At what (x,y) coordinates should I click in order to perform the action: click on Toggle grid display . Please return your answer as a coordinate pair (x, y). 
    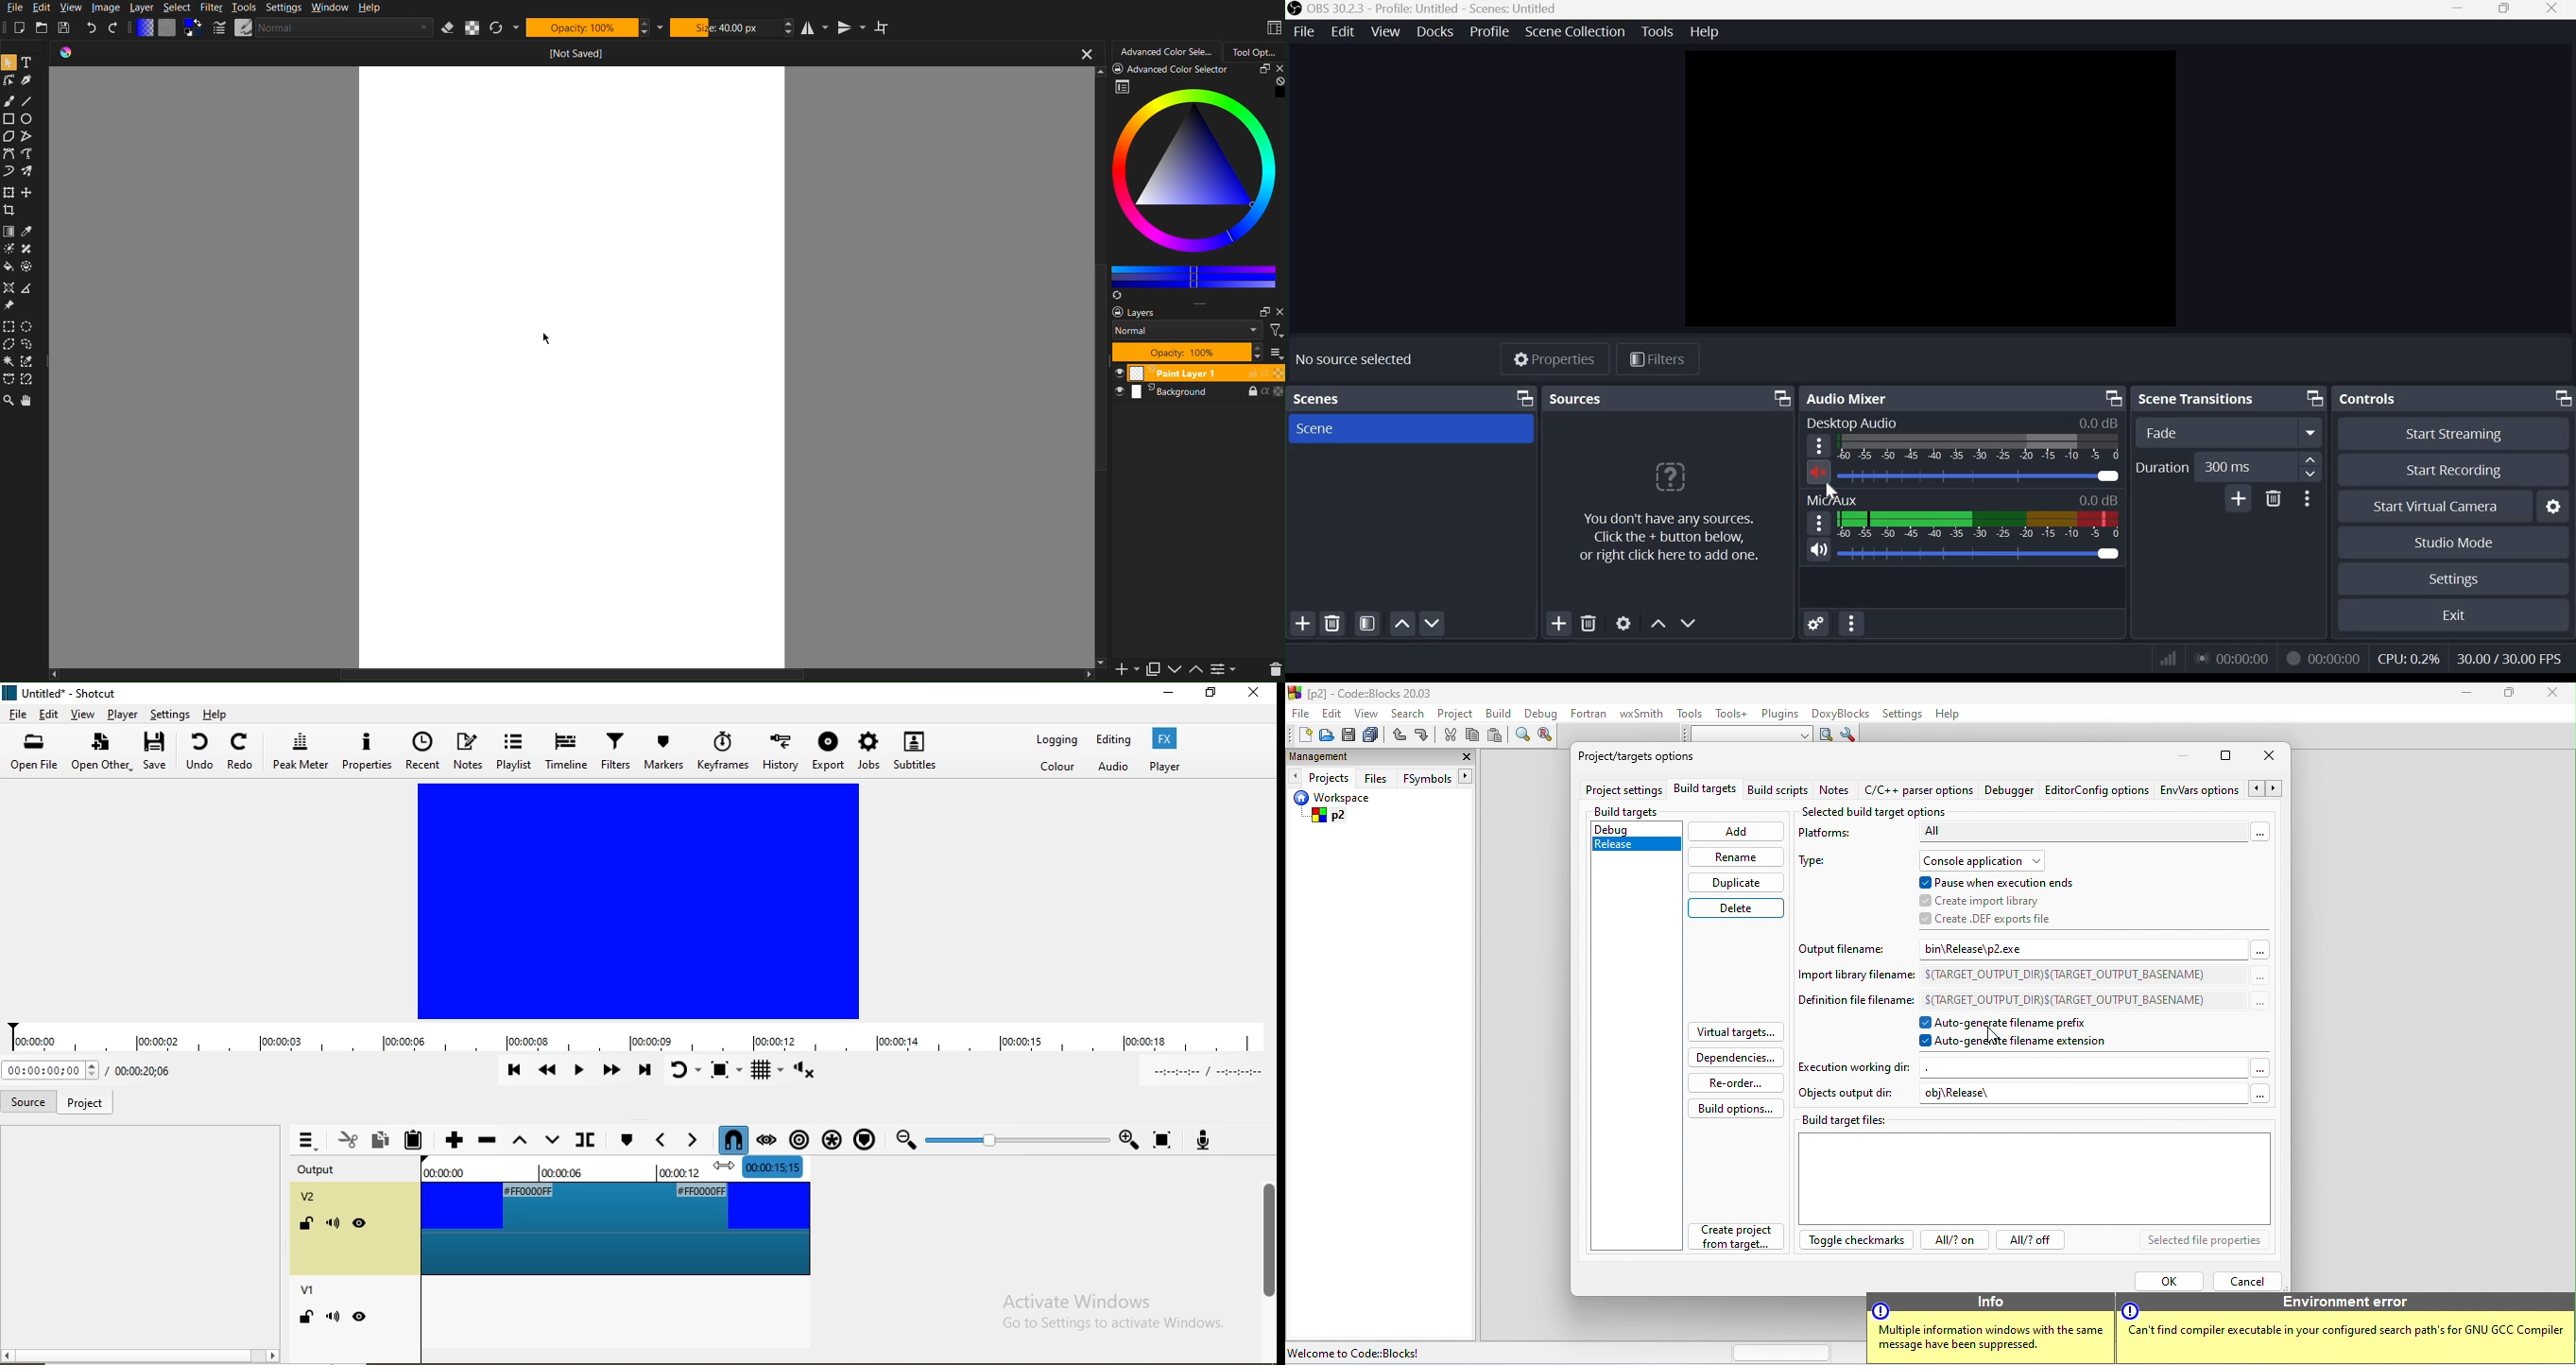
    Looking at the image, I should click on (767, 1070).